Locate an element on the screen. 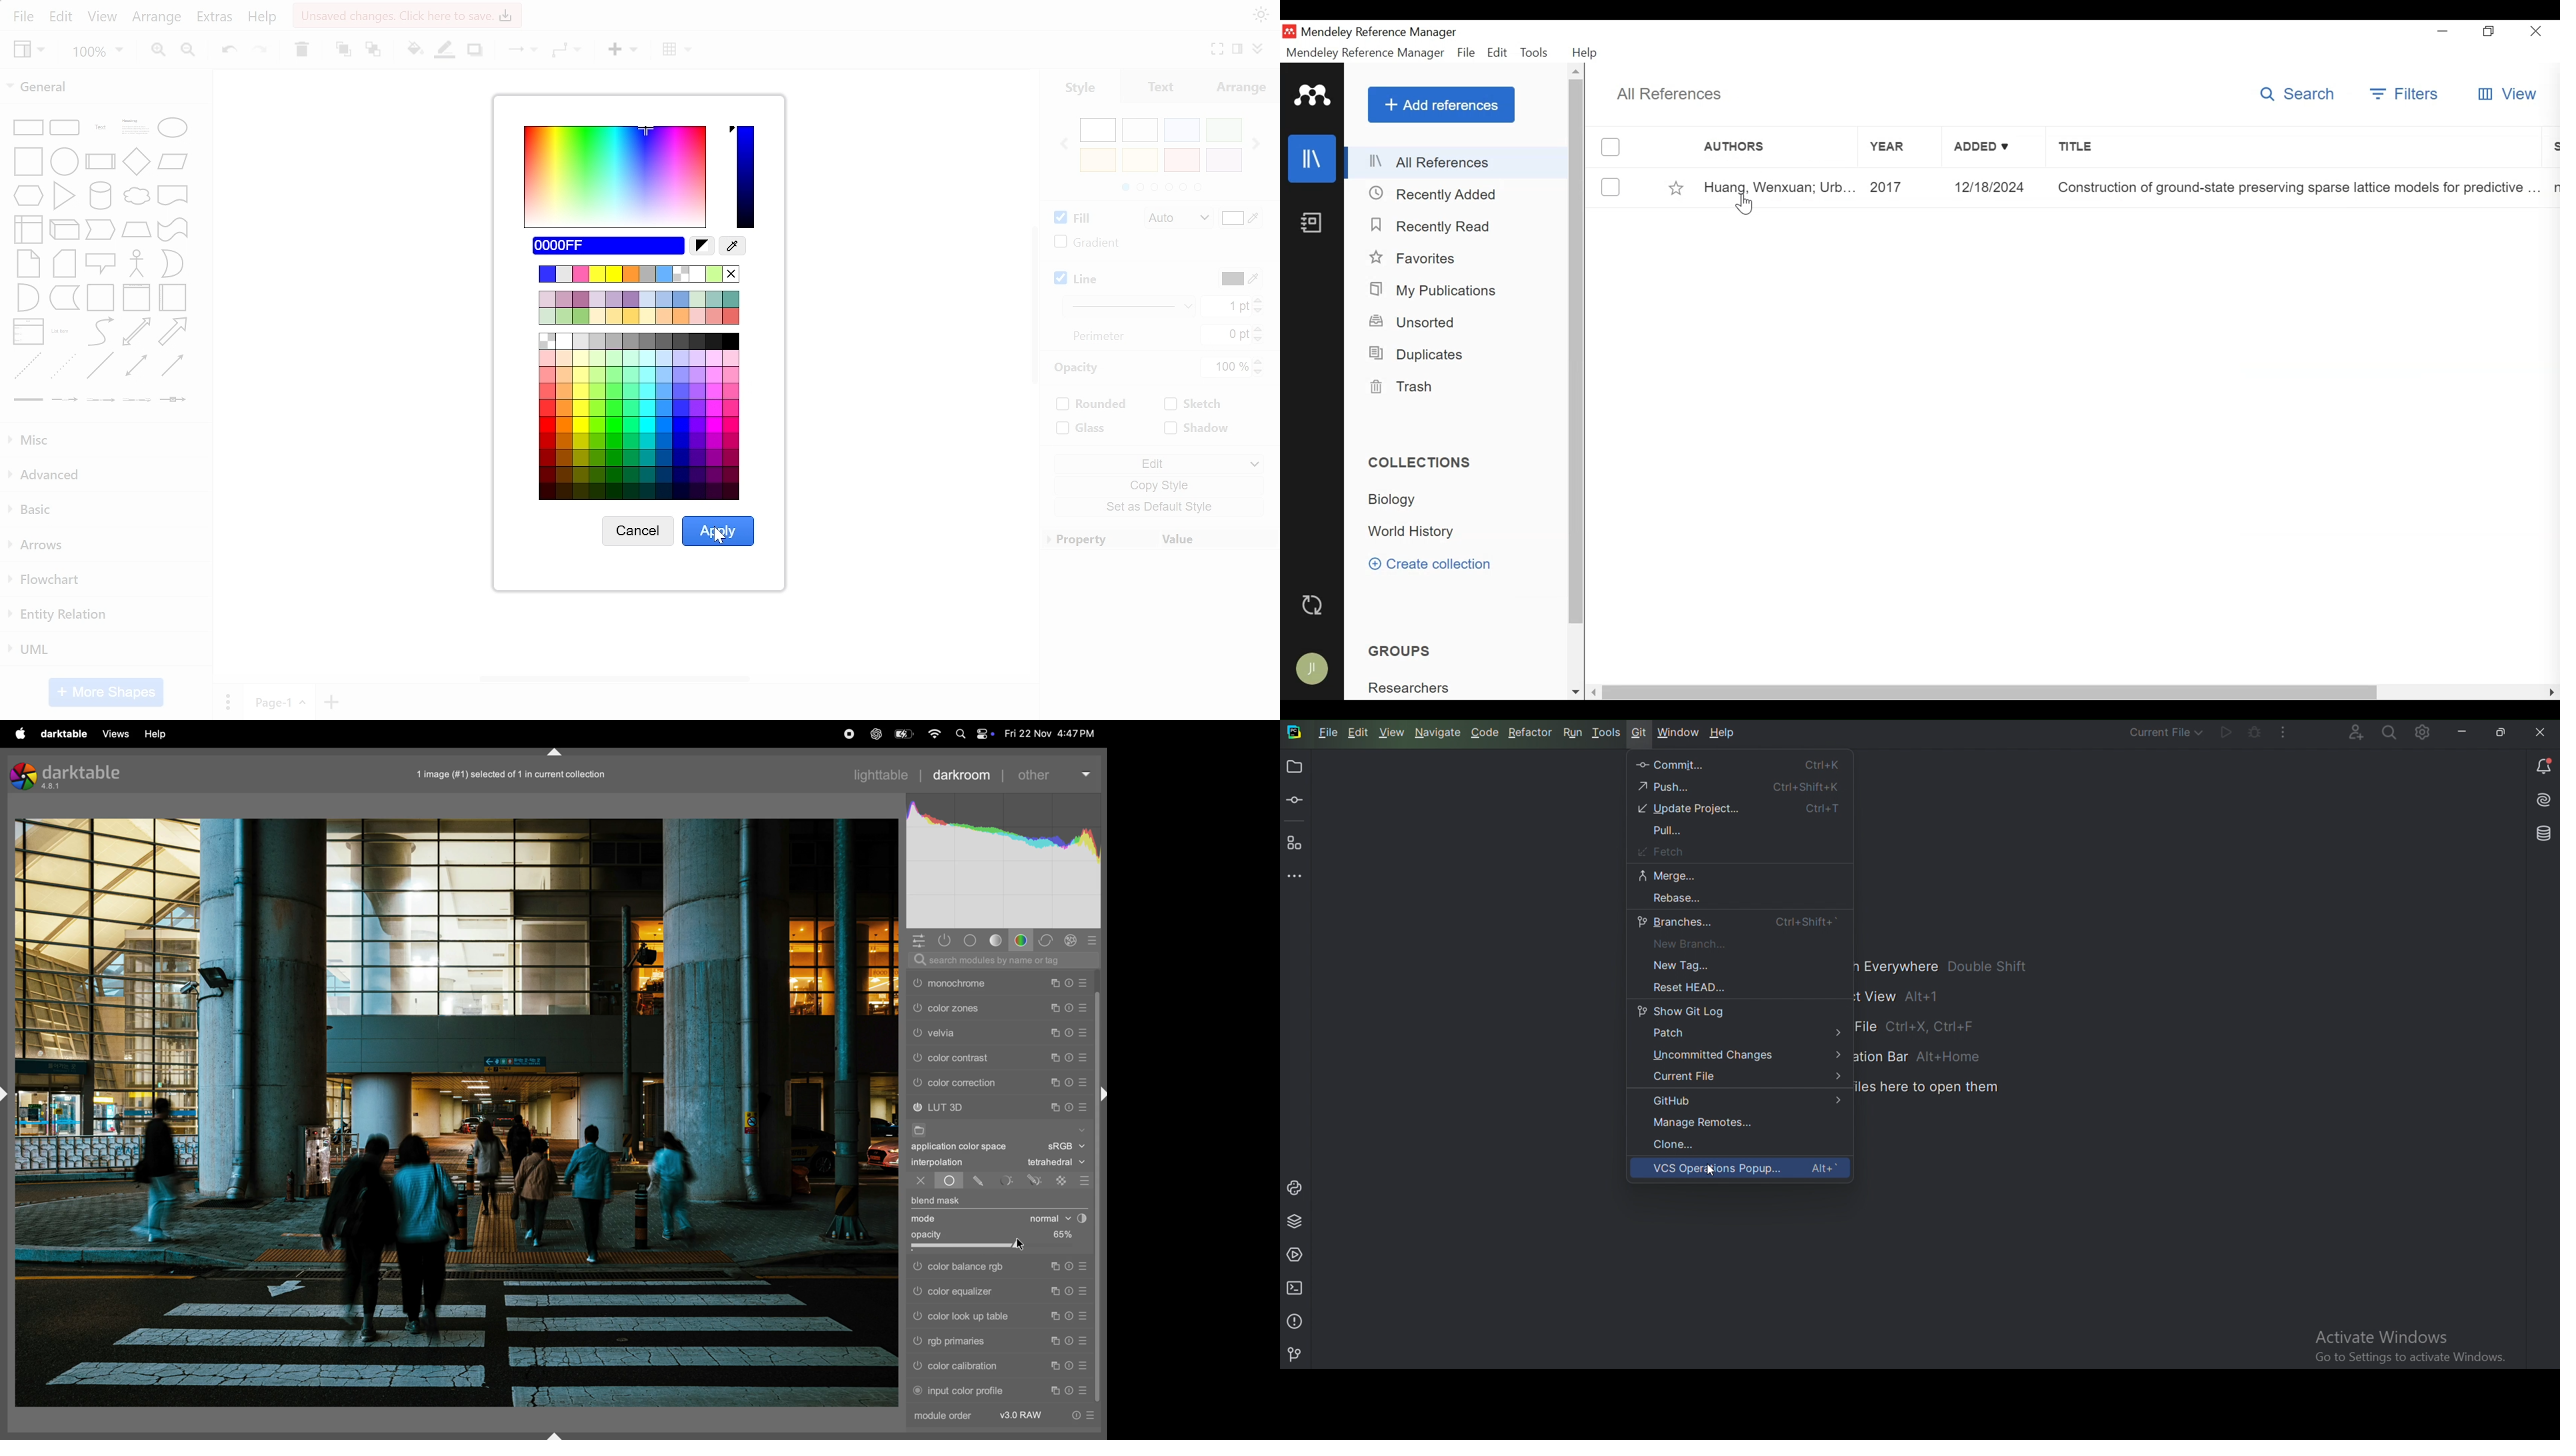 This screenshot has width=2576, height=1456. apply is located at coordinates (720, 531).